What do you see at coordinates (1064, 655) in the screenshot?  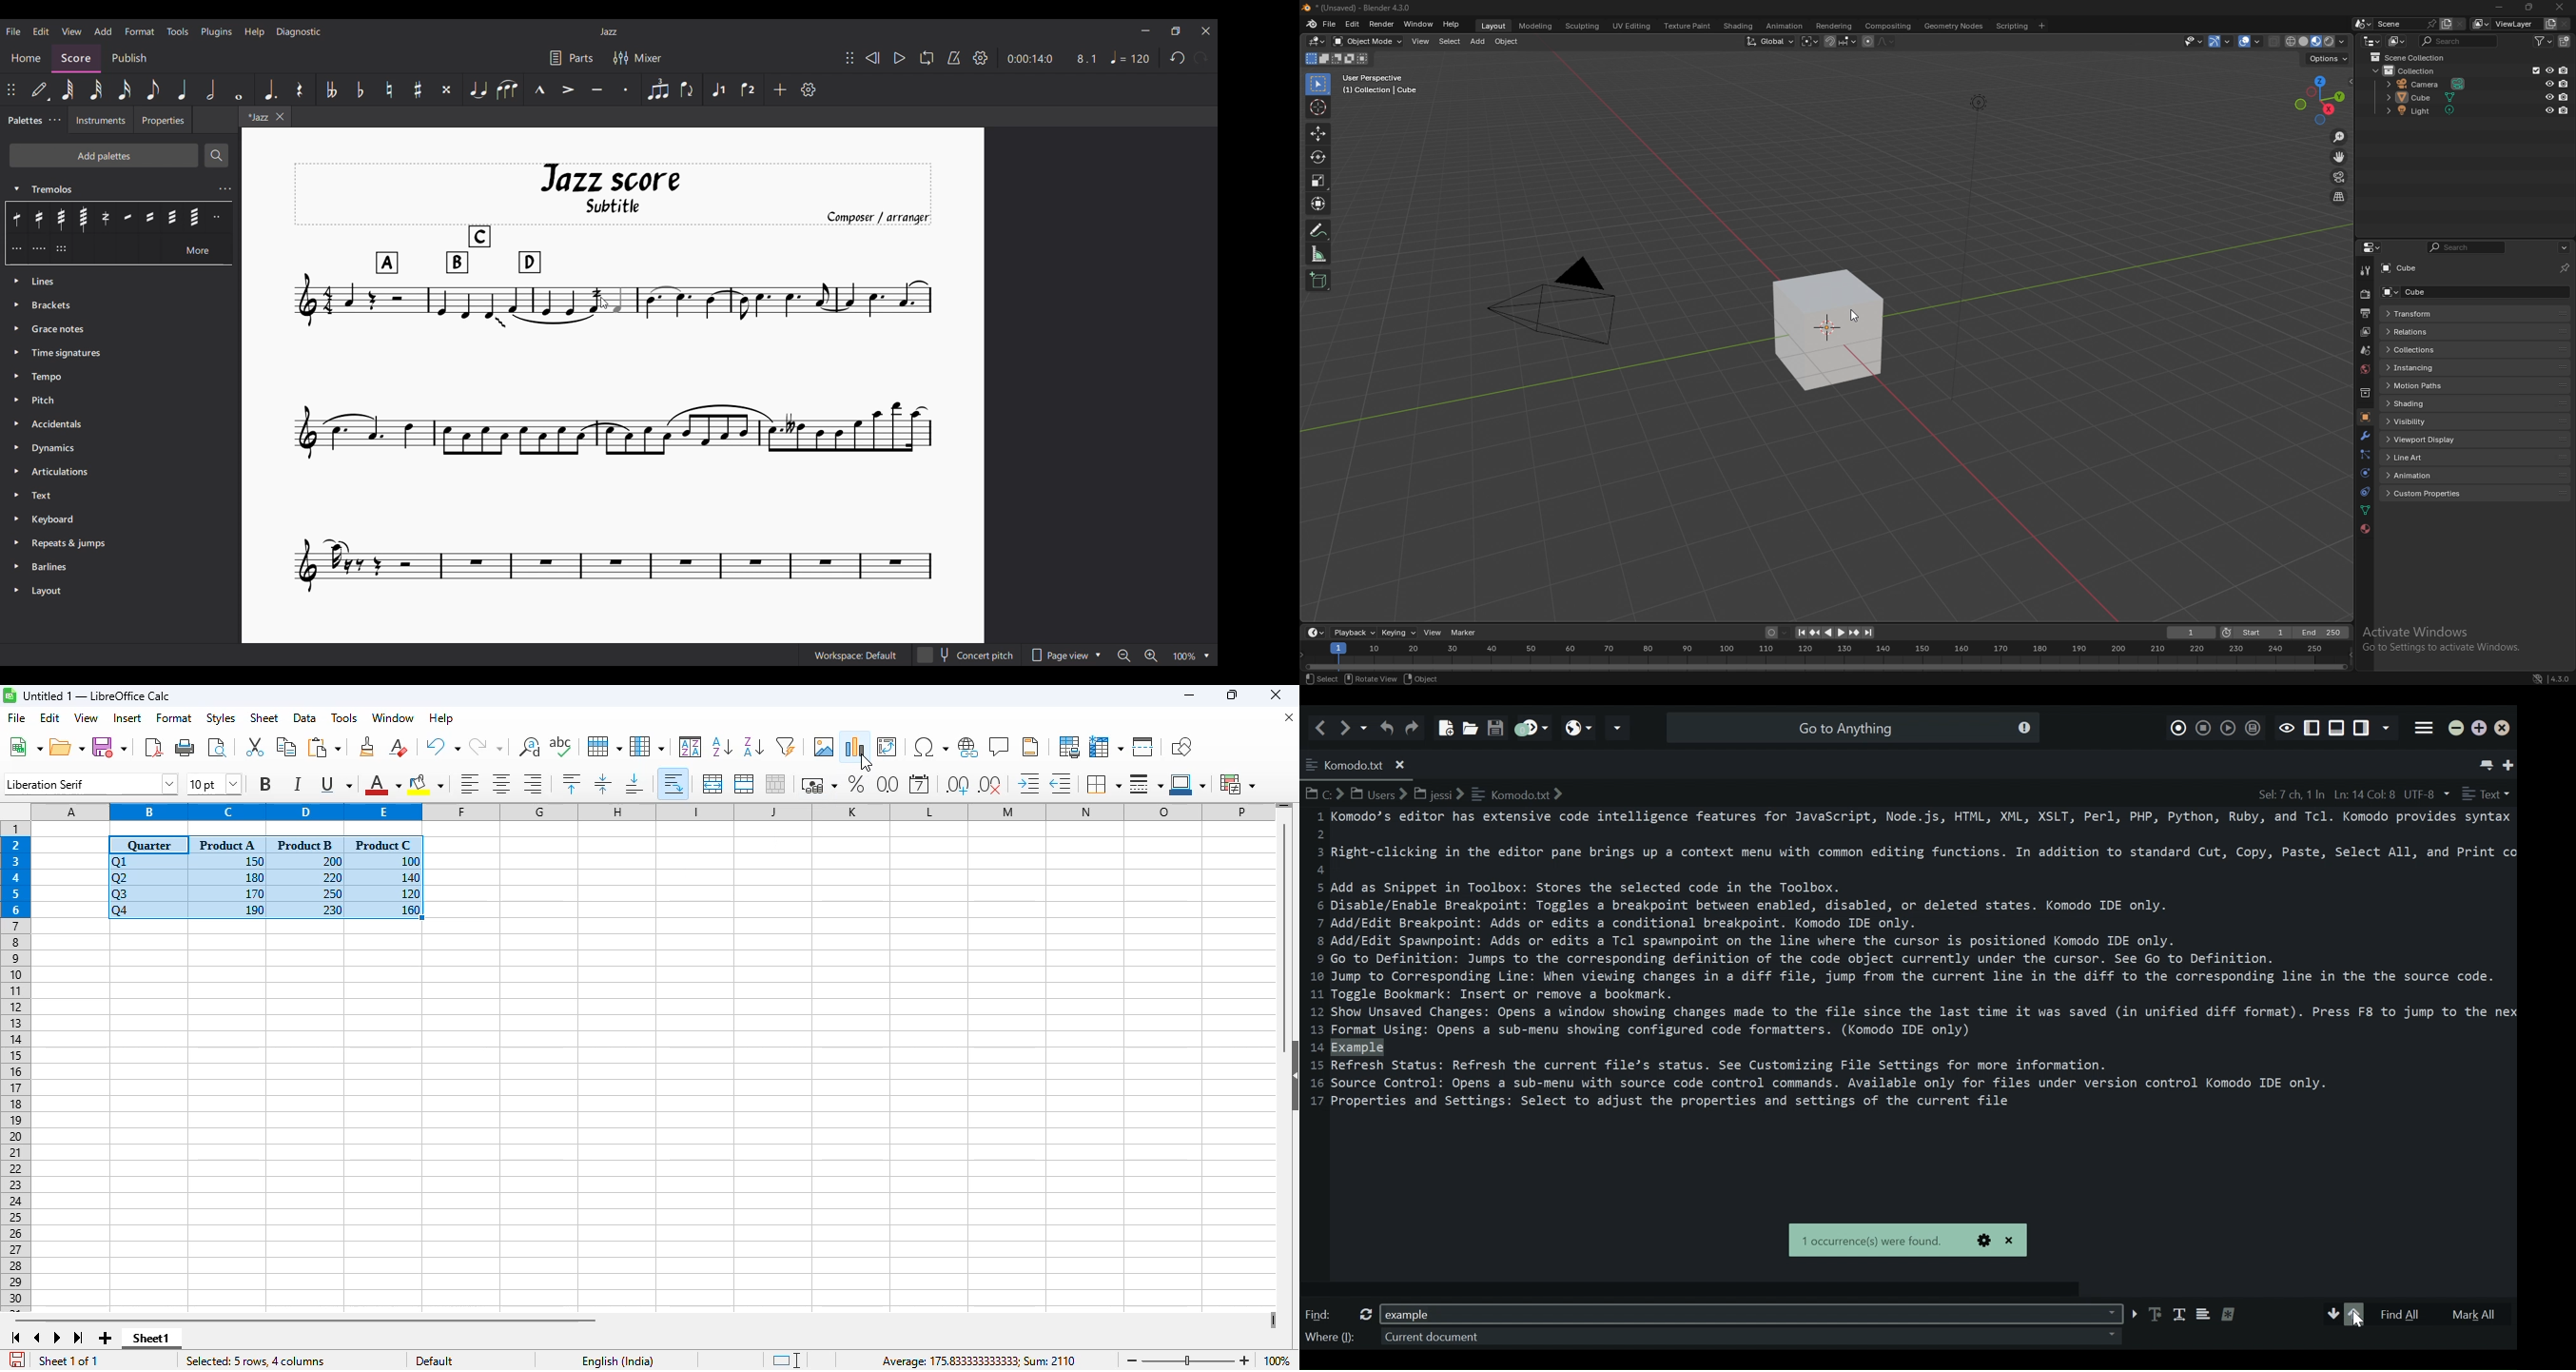 I see `Page view` at bounding box center [1064, 655].